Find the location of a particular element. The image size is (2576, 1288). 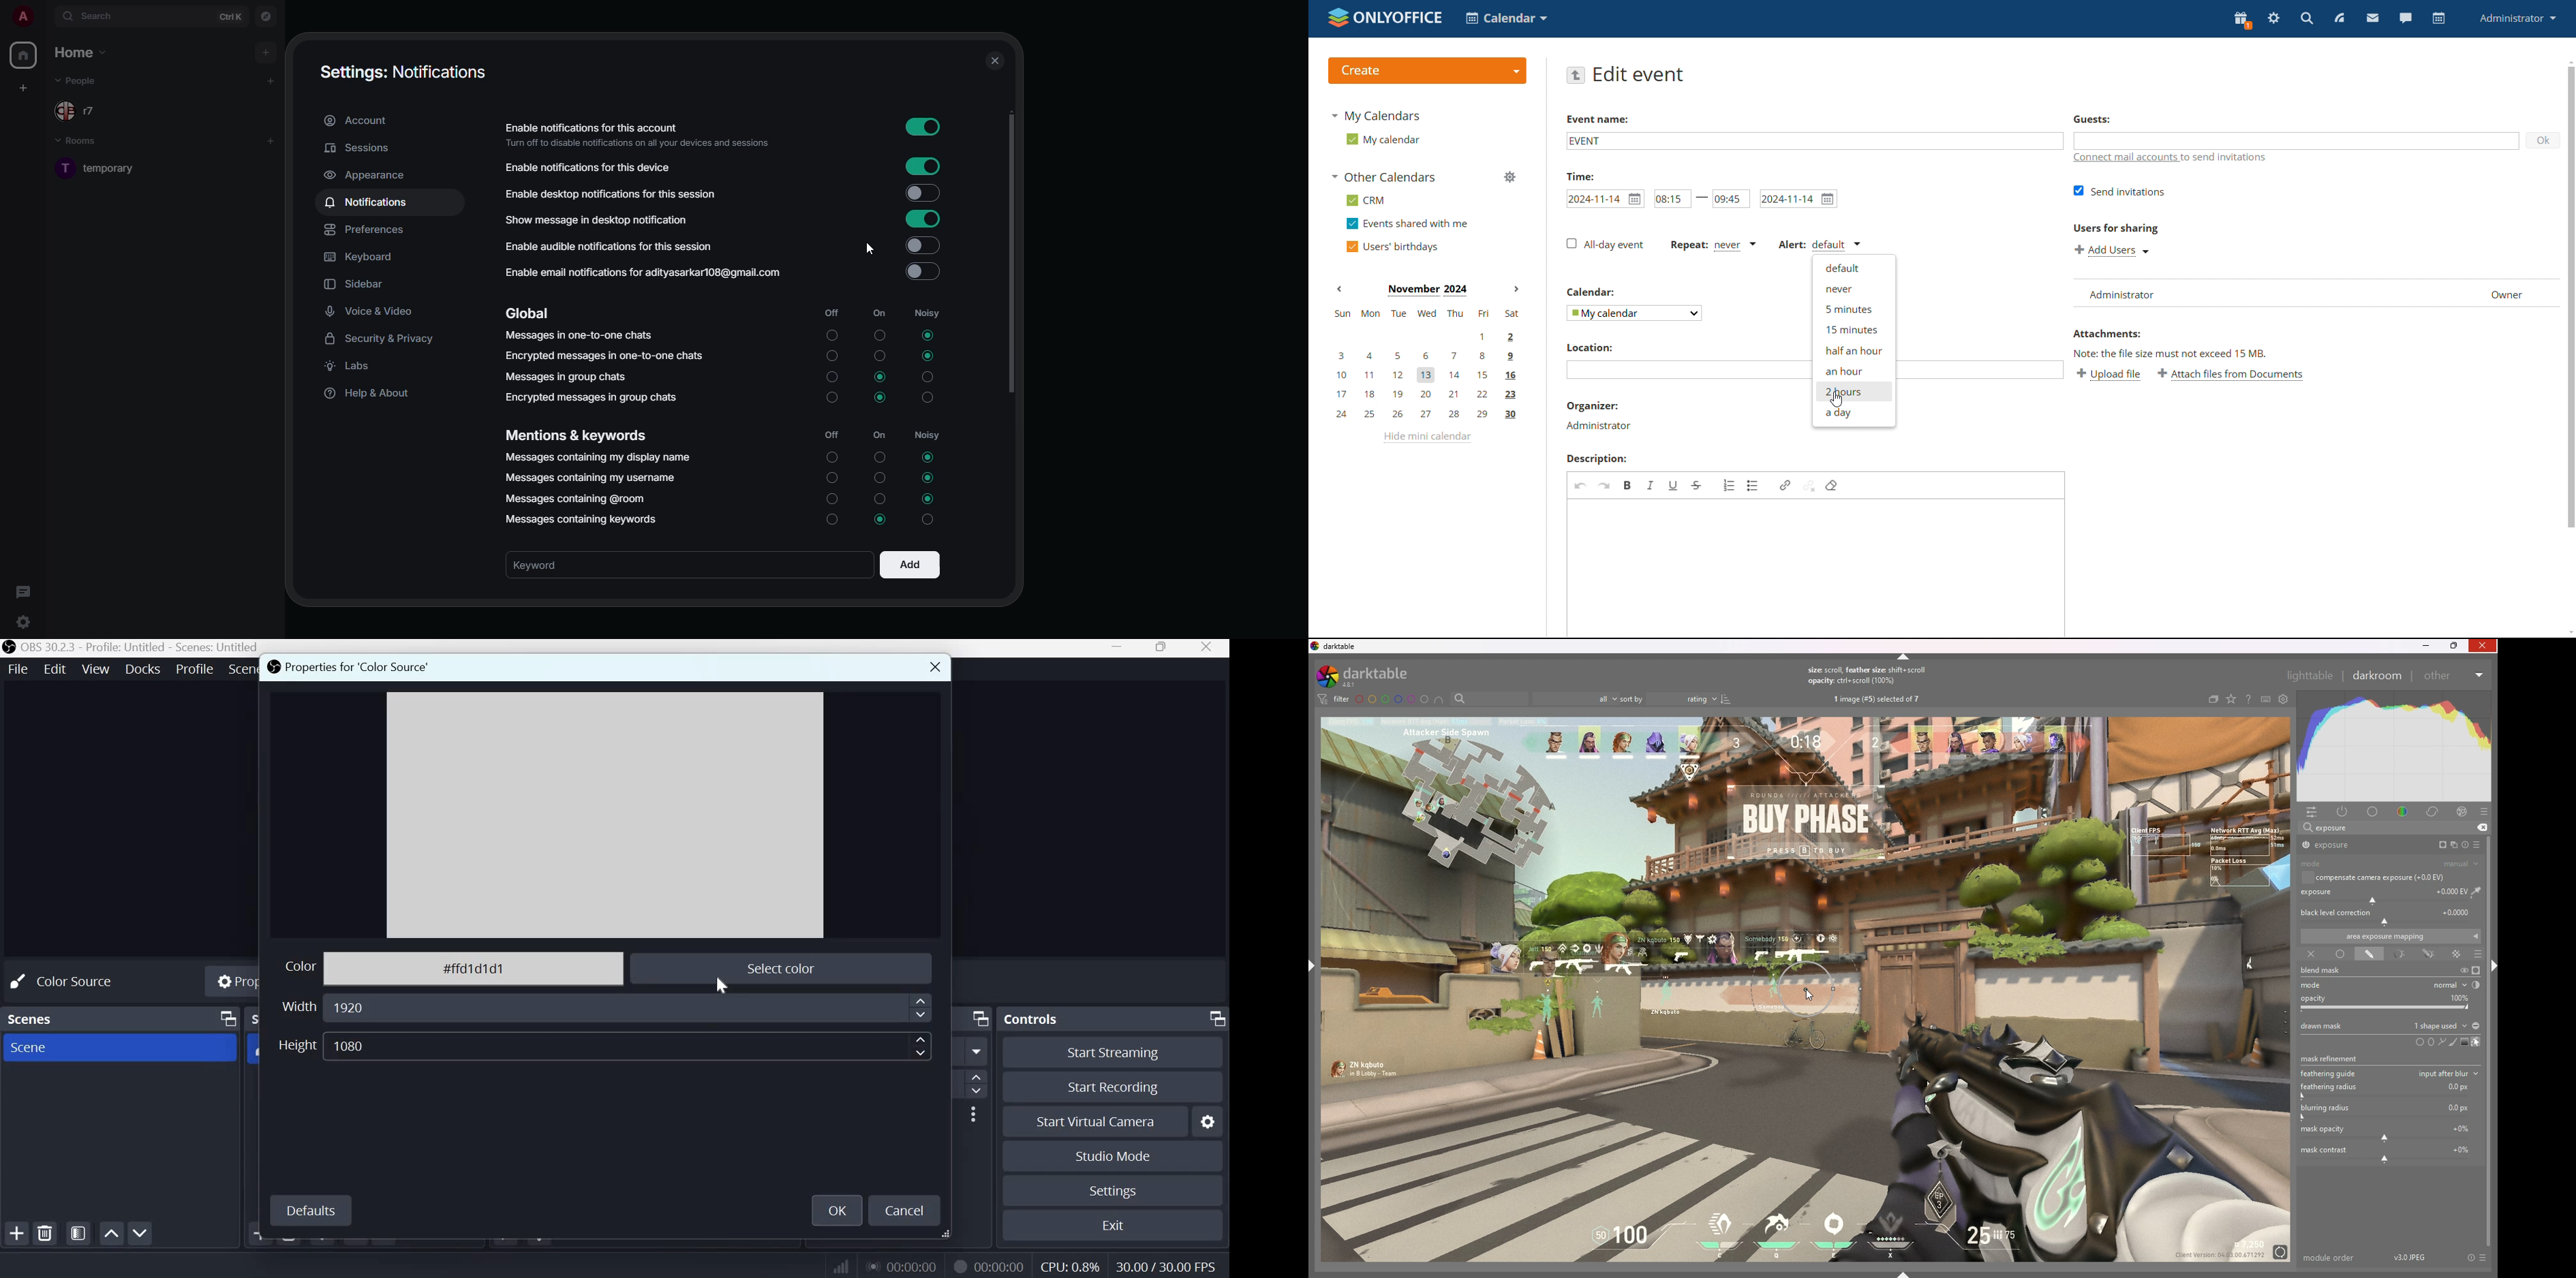

sidebar is located at coordinates (356, 285).